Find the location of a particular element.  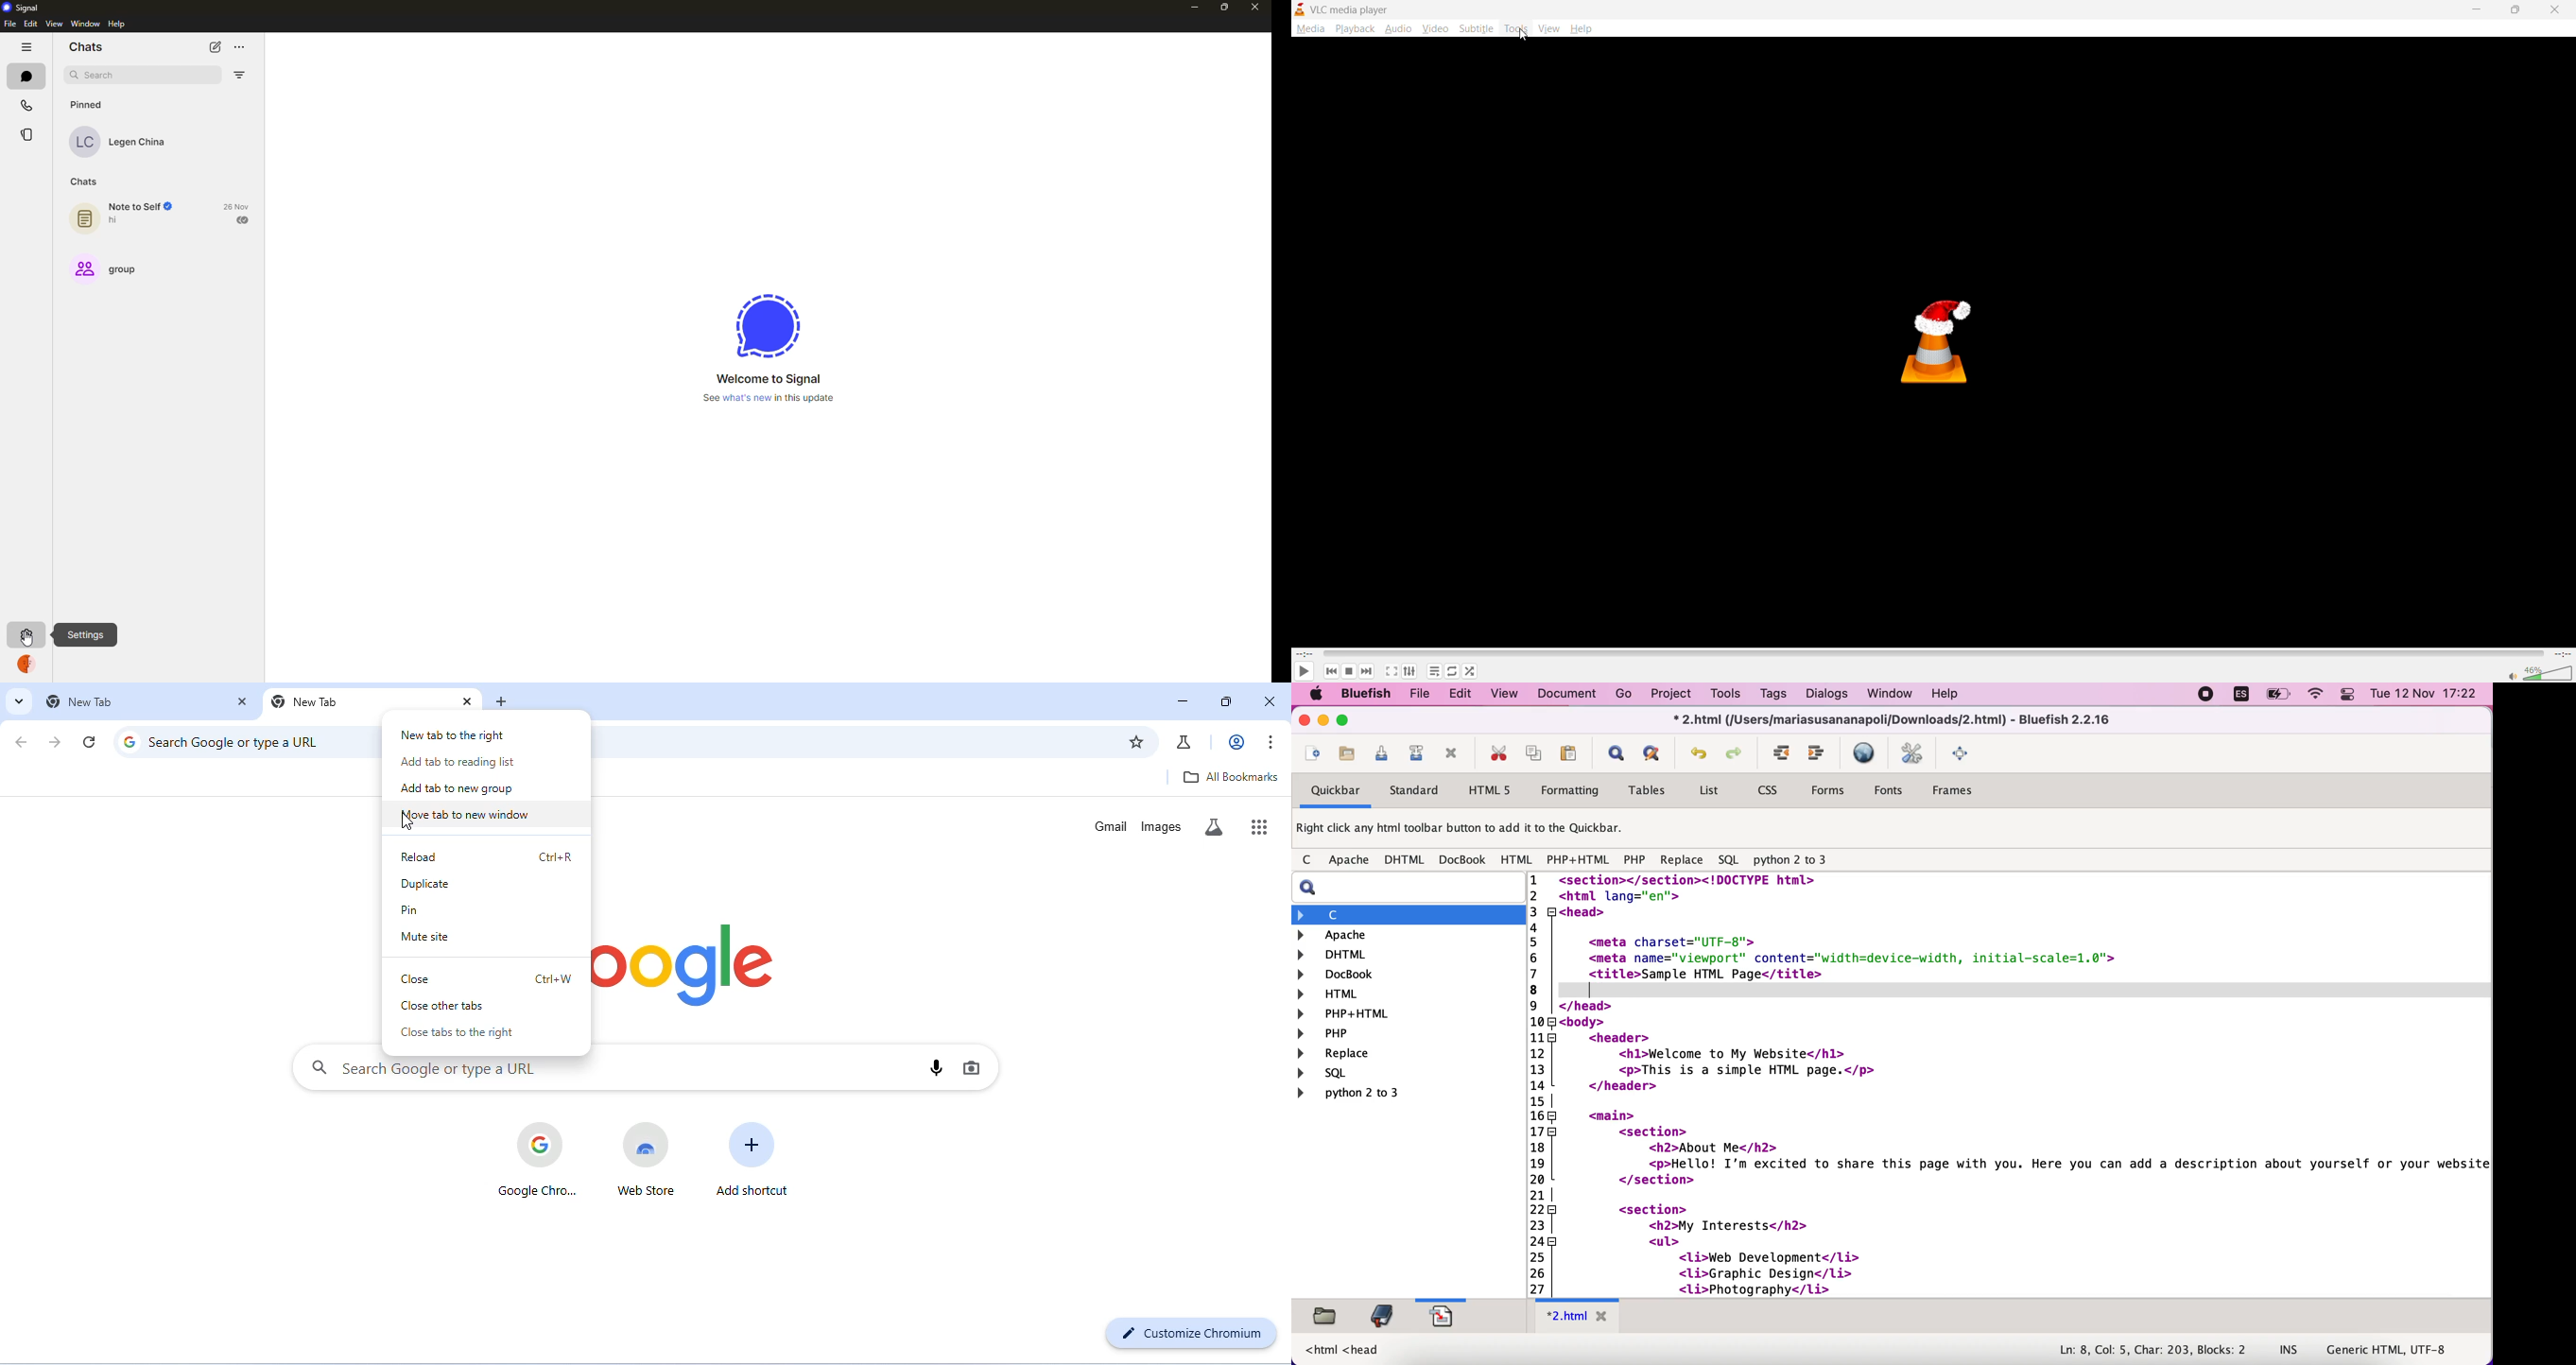

group is located at coordinates (129, 268).